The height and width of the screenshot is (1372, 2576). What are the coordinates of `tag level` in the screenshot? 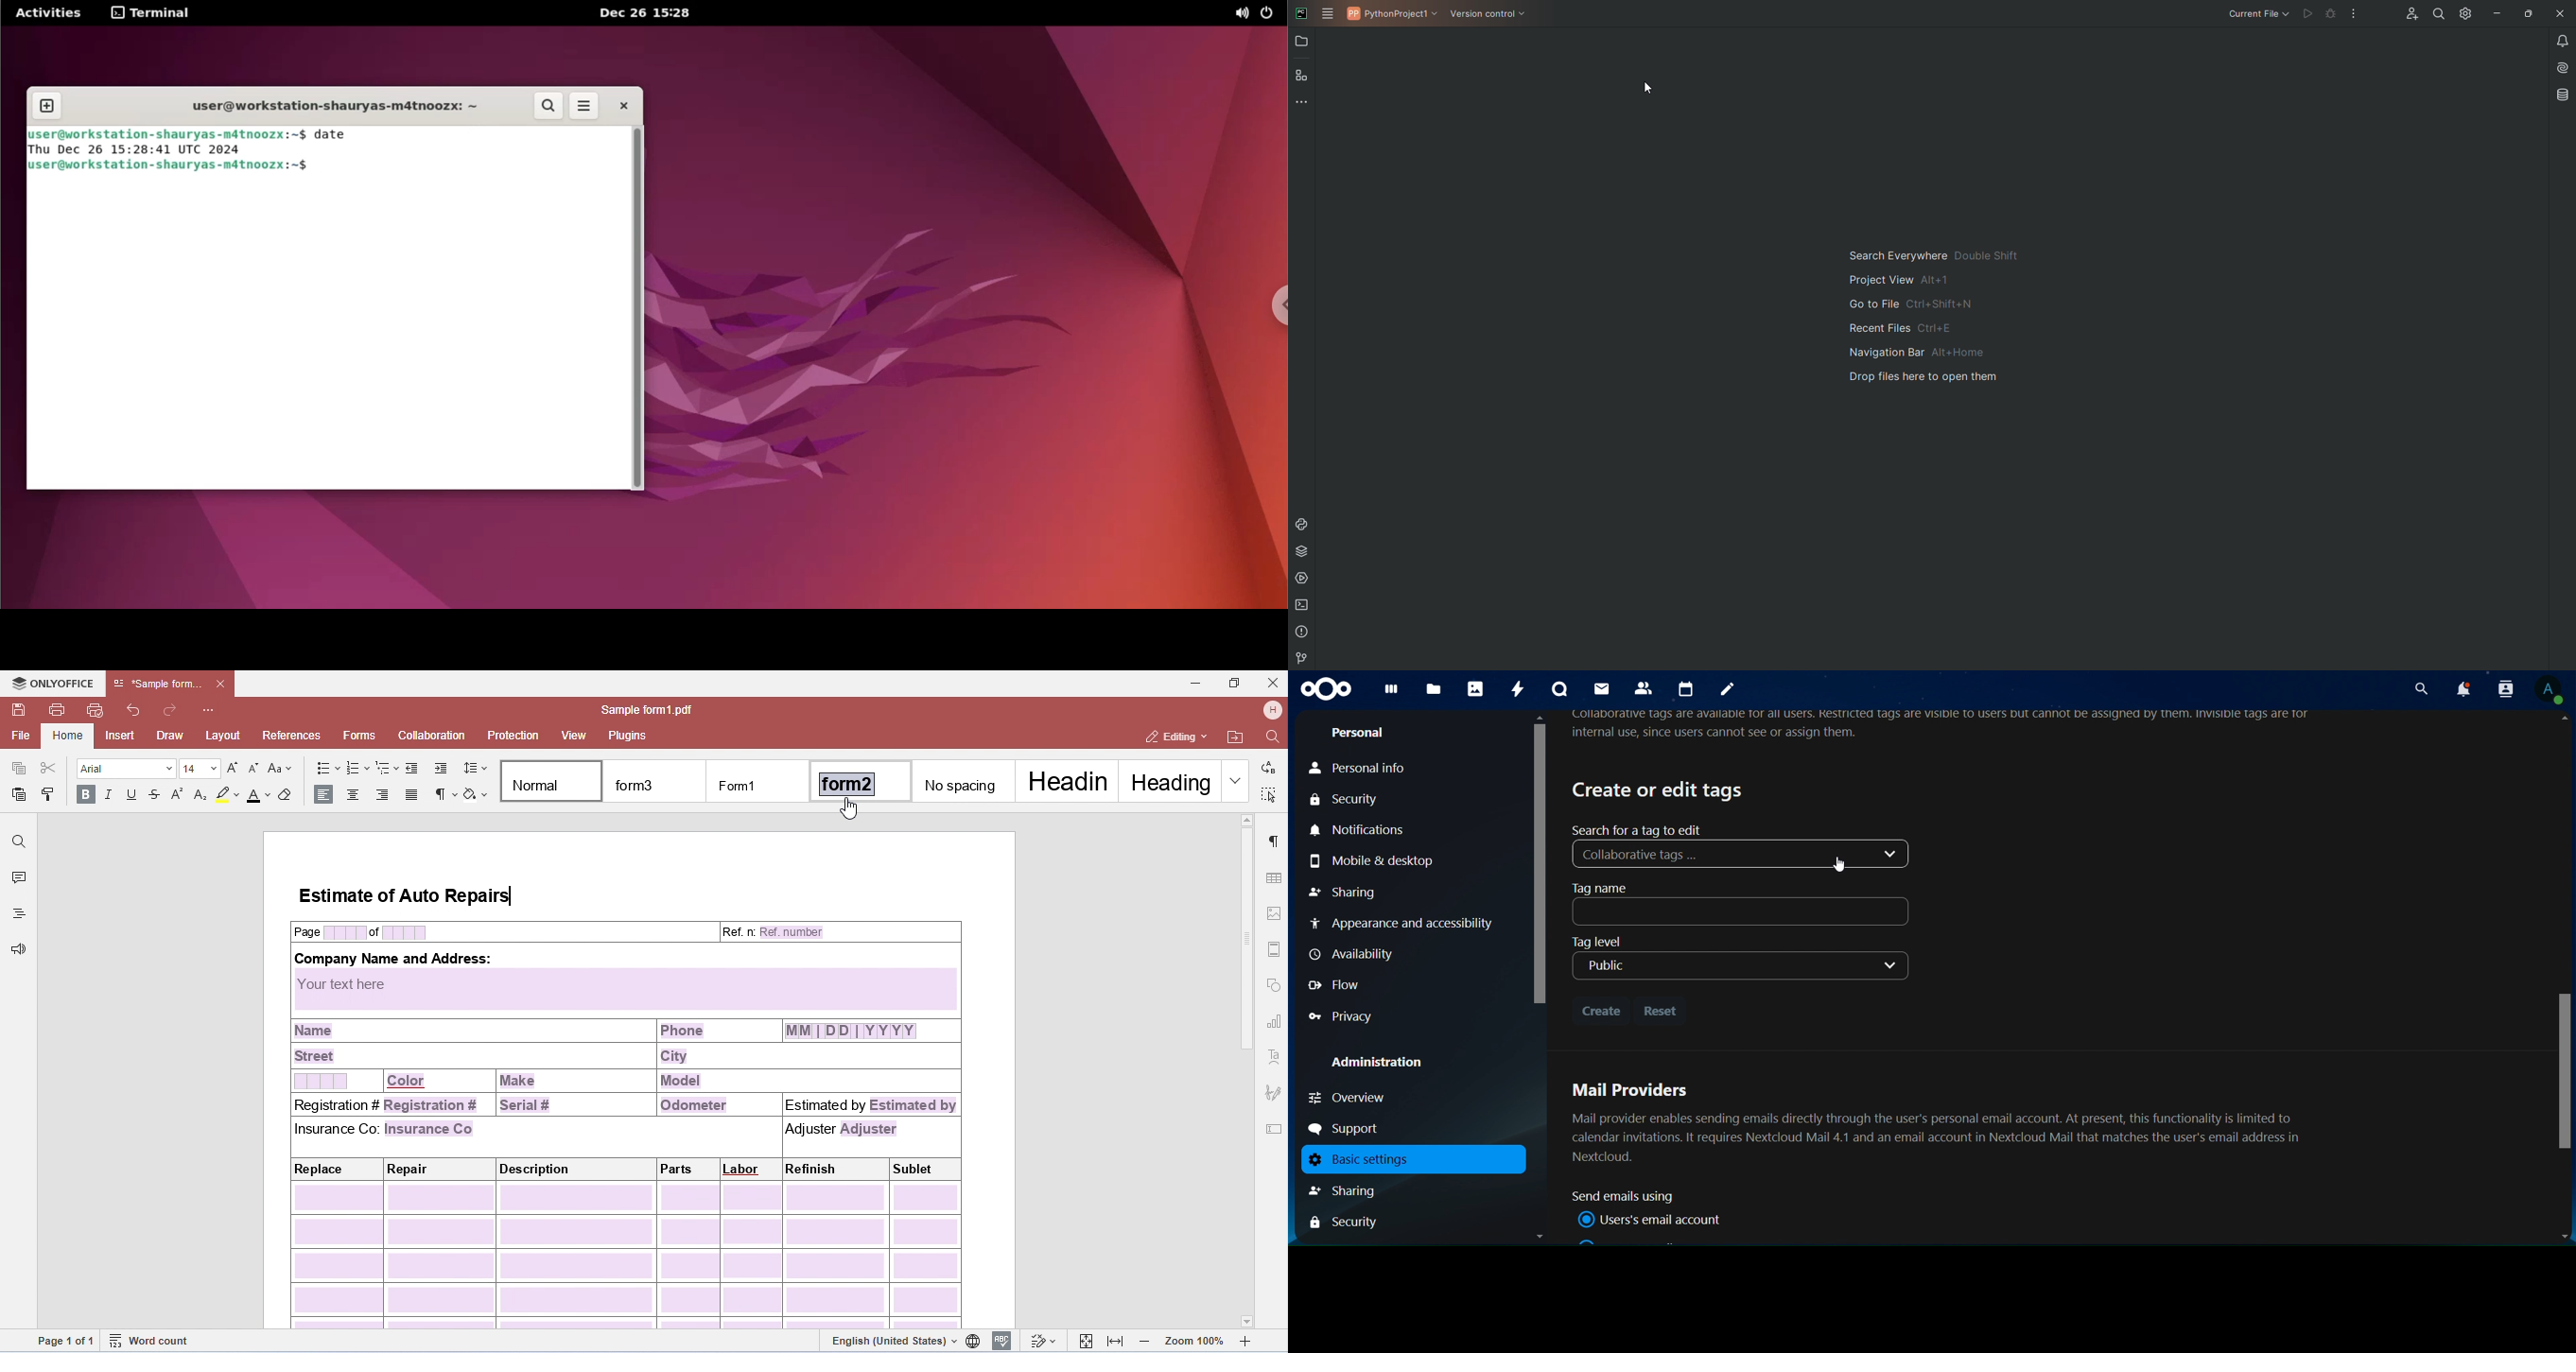 It's located at (1611, 941).